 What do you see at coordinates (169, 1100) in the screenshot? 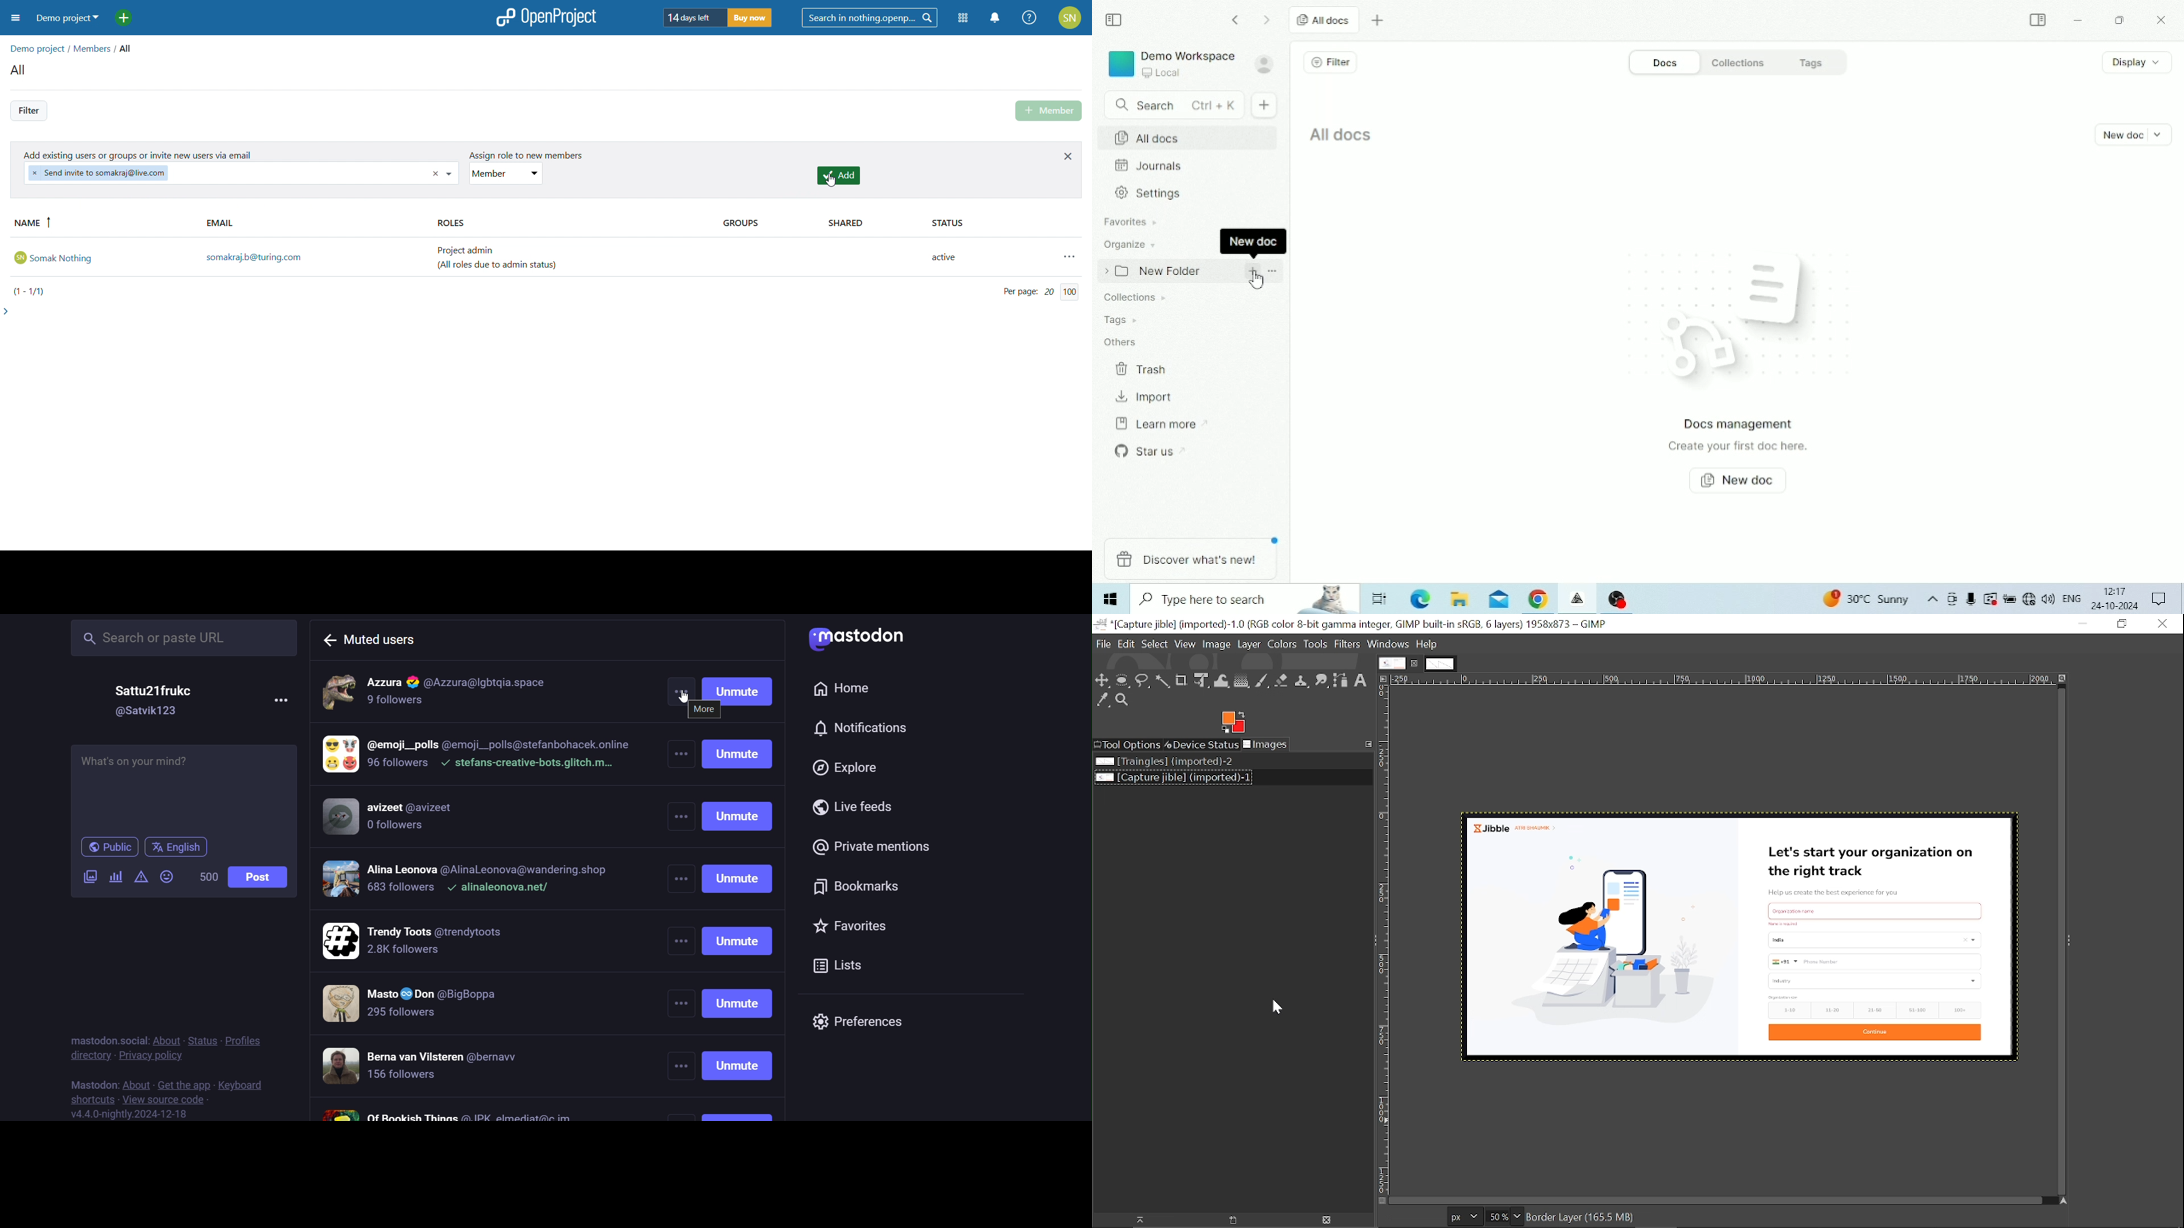
I see `source code` at bounding box center [169, 1100].